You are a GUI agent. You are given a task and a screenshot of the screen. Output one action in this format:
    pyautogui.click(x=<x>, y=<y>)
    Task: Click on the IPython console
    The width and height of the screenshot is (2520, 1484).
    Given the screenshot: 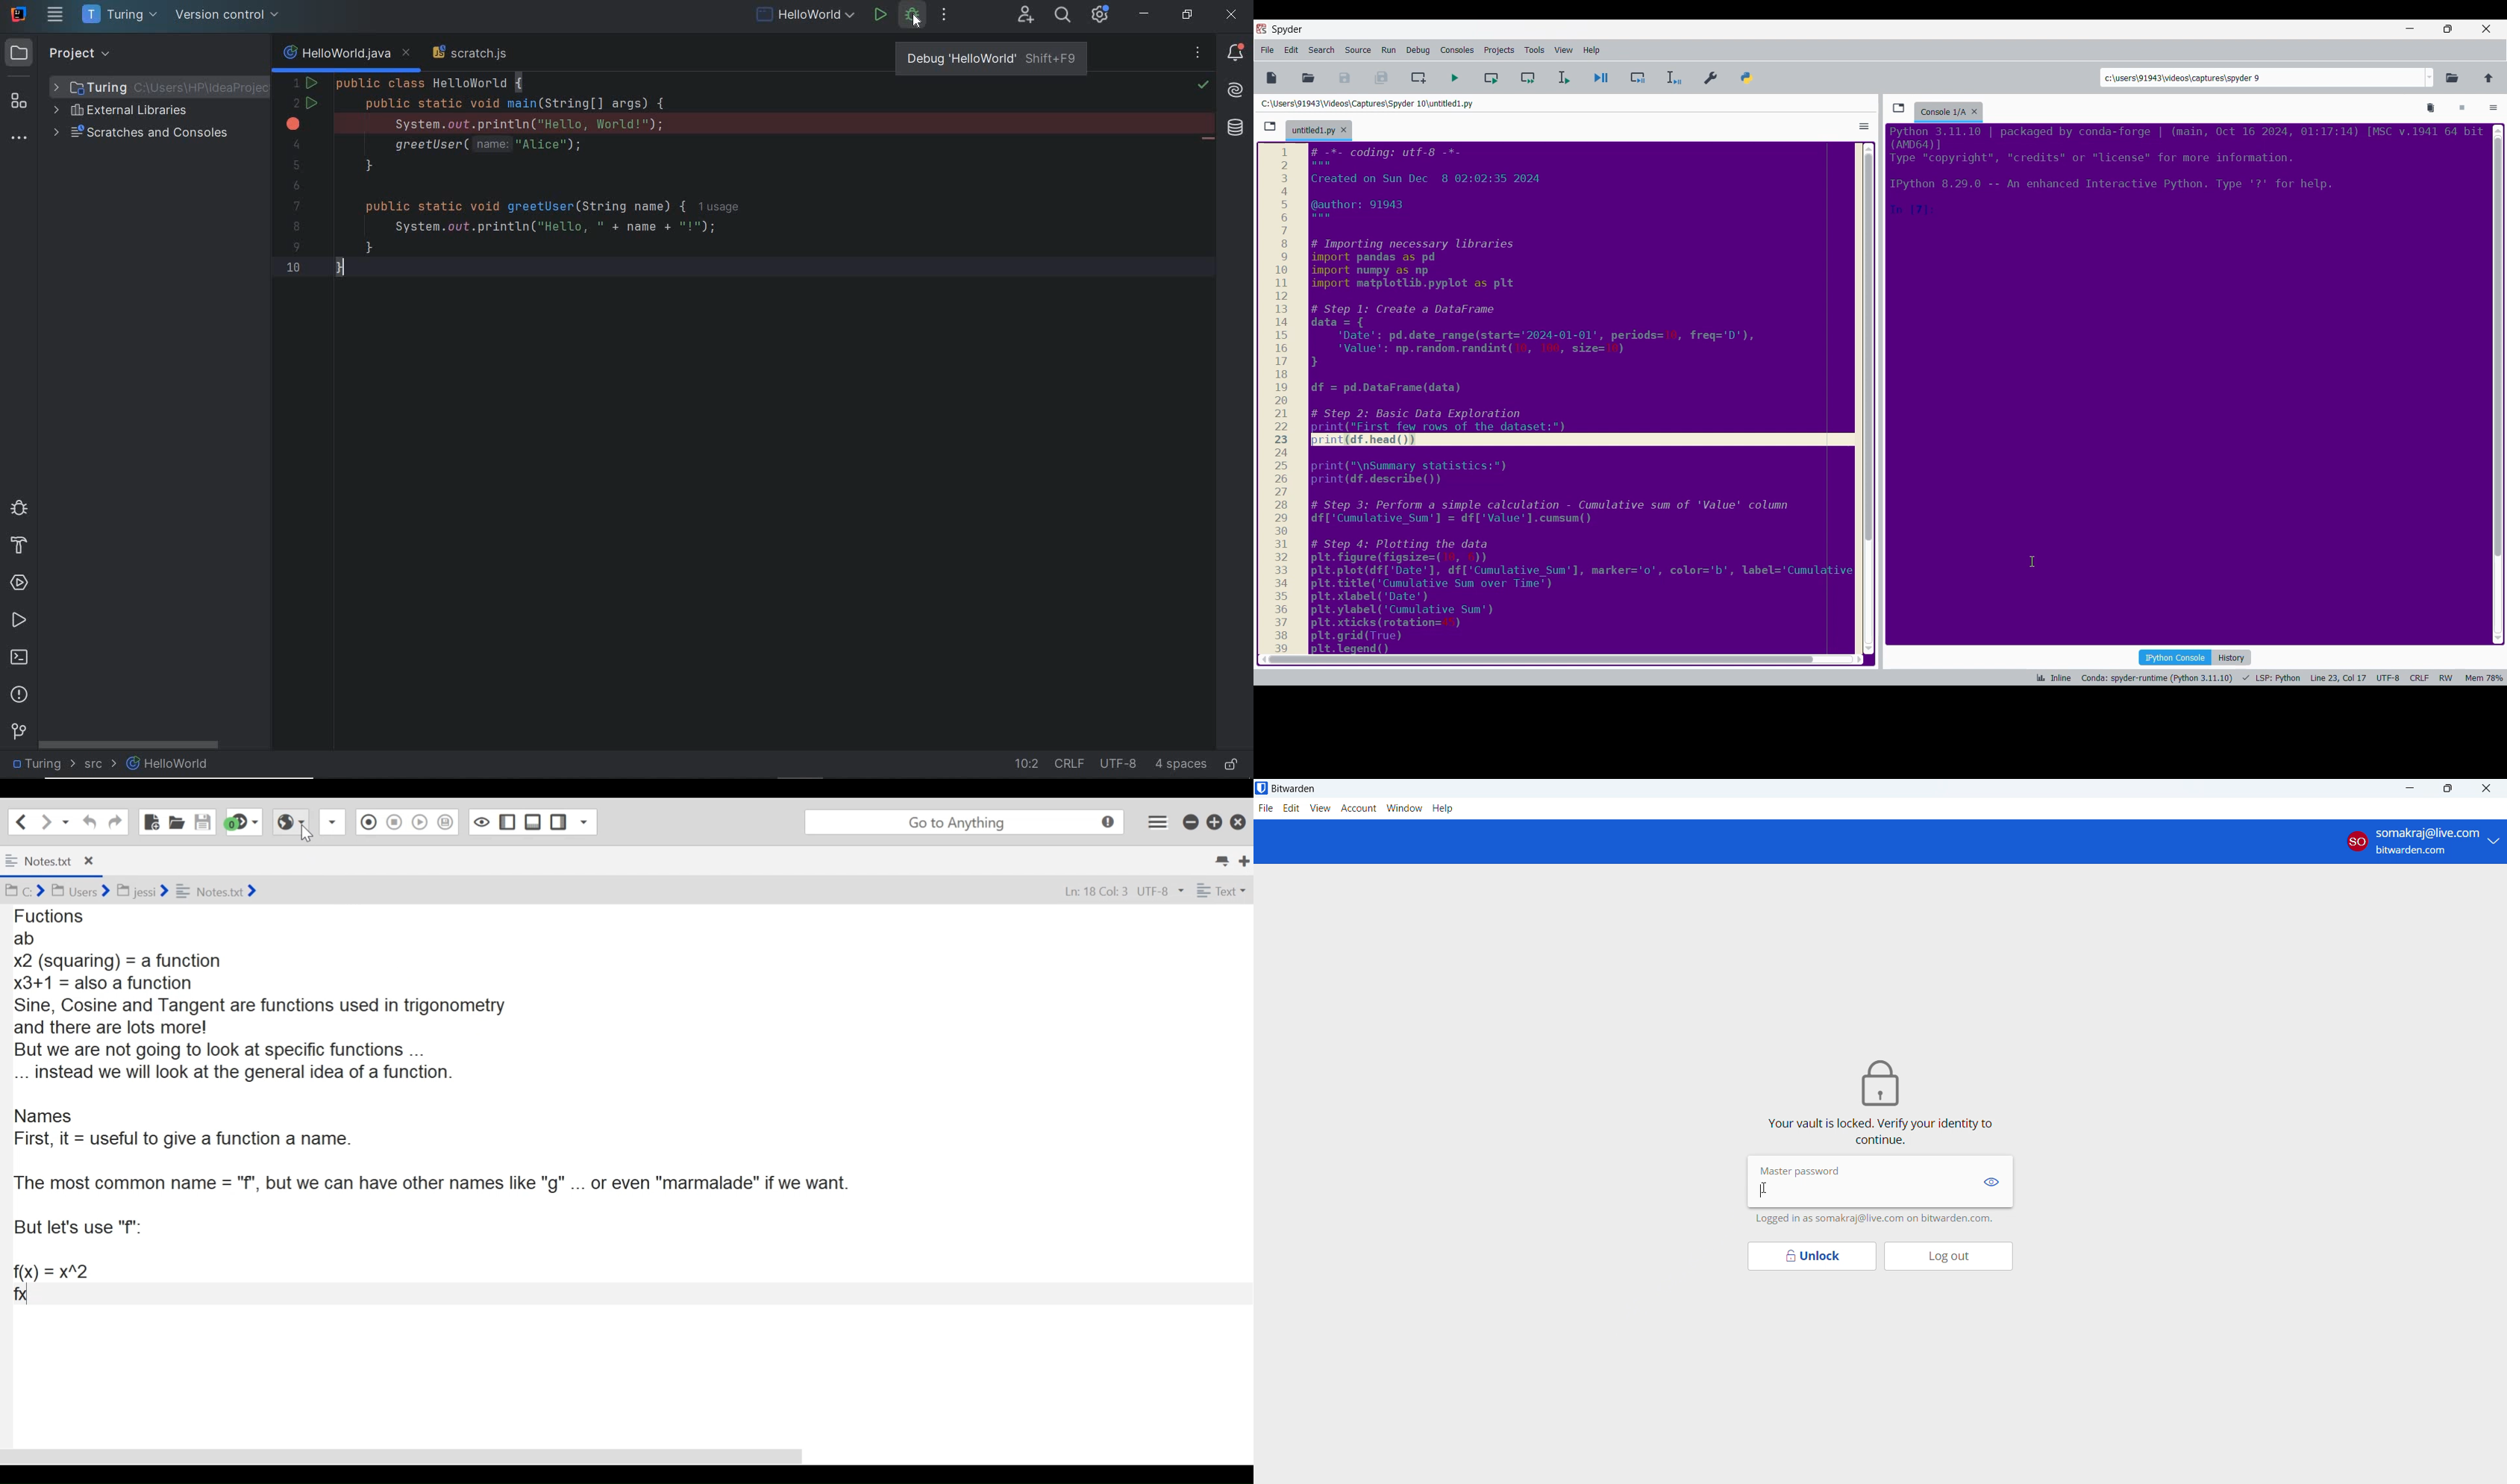 What is the action you would take?
    pyautogui.click(x=2175, y=657)
    